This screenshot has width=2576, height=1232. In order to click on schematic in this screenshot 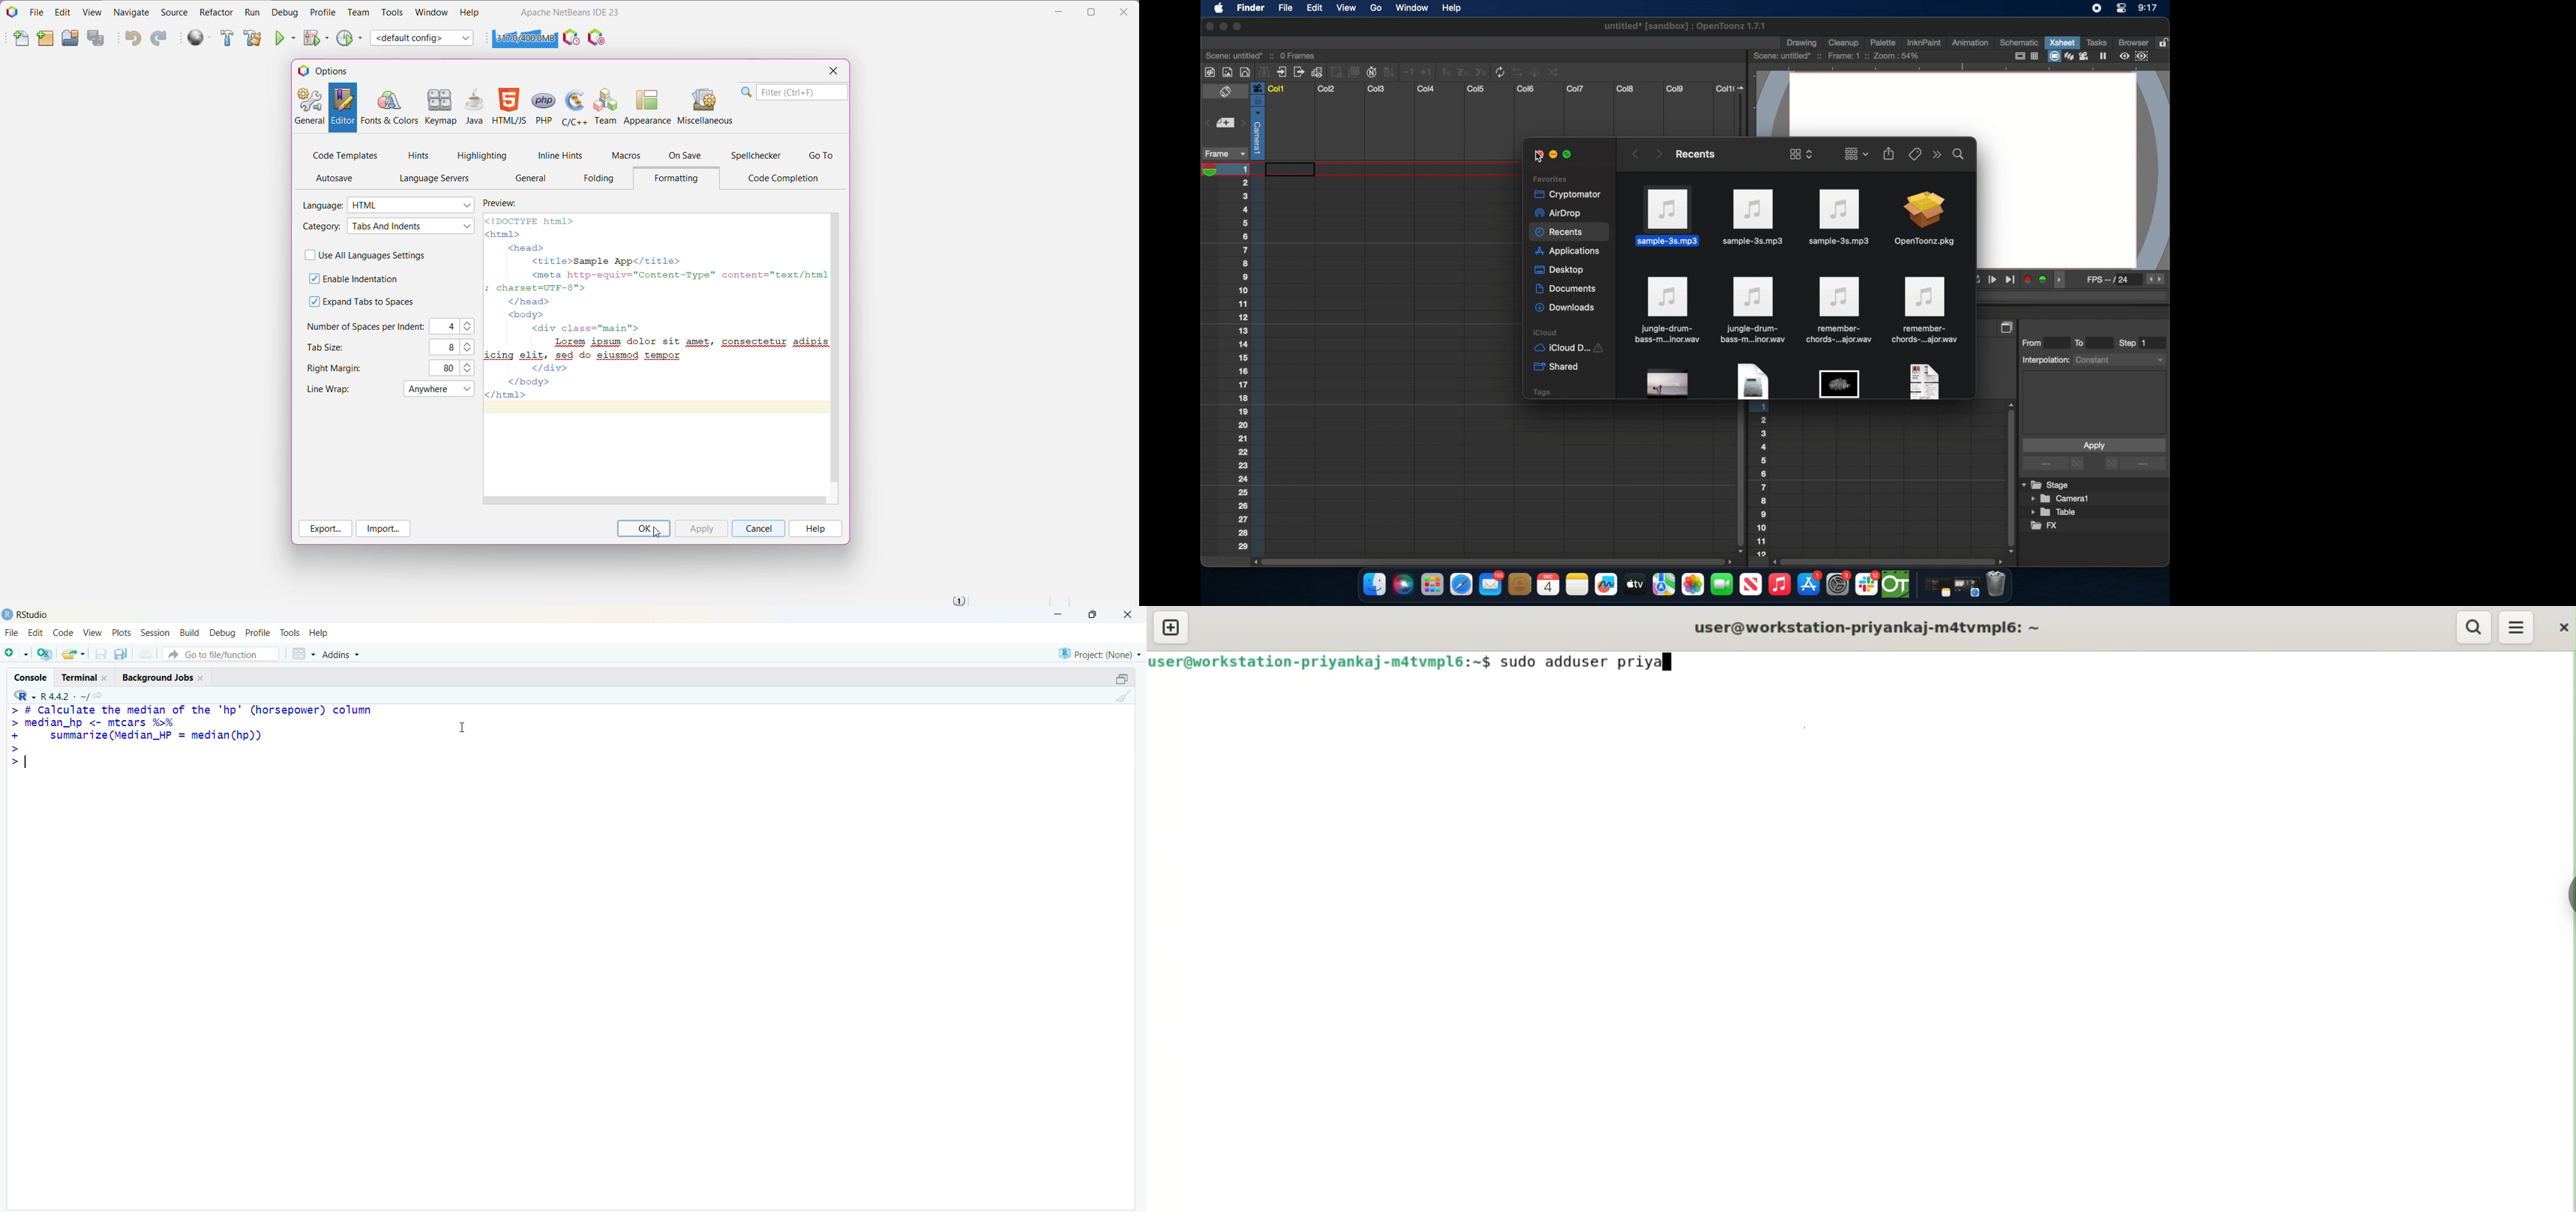, I will do `click(2020, 42)`.